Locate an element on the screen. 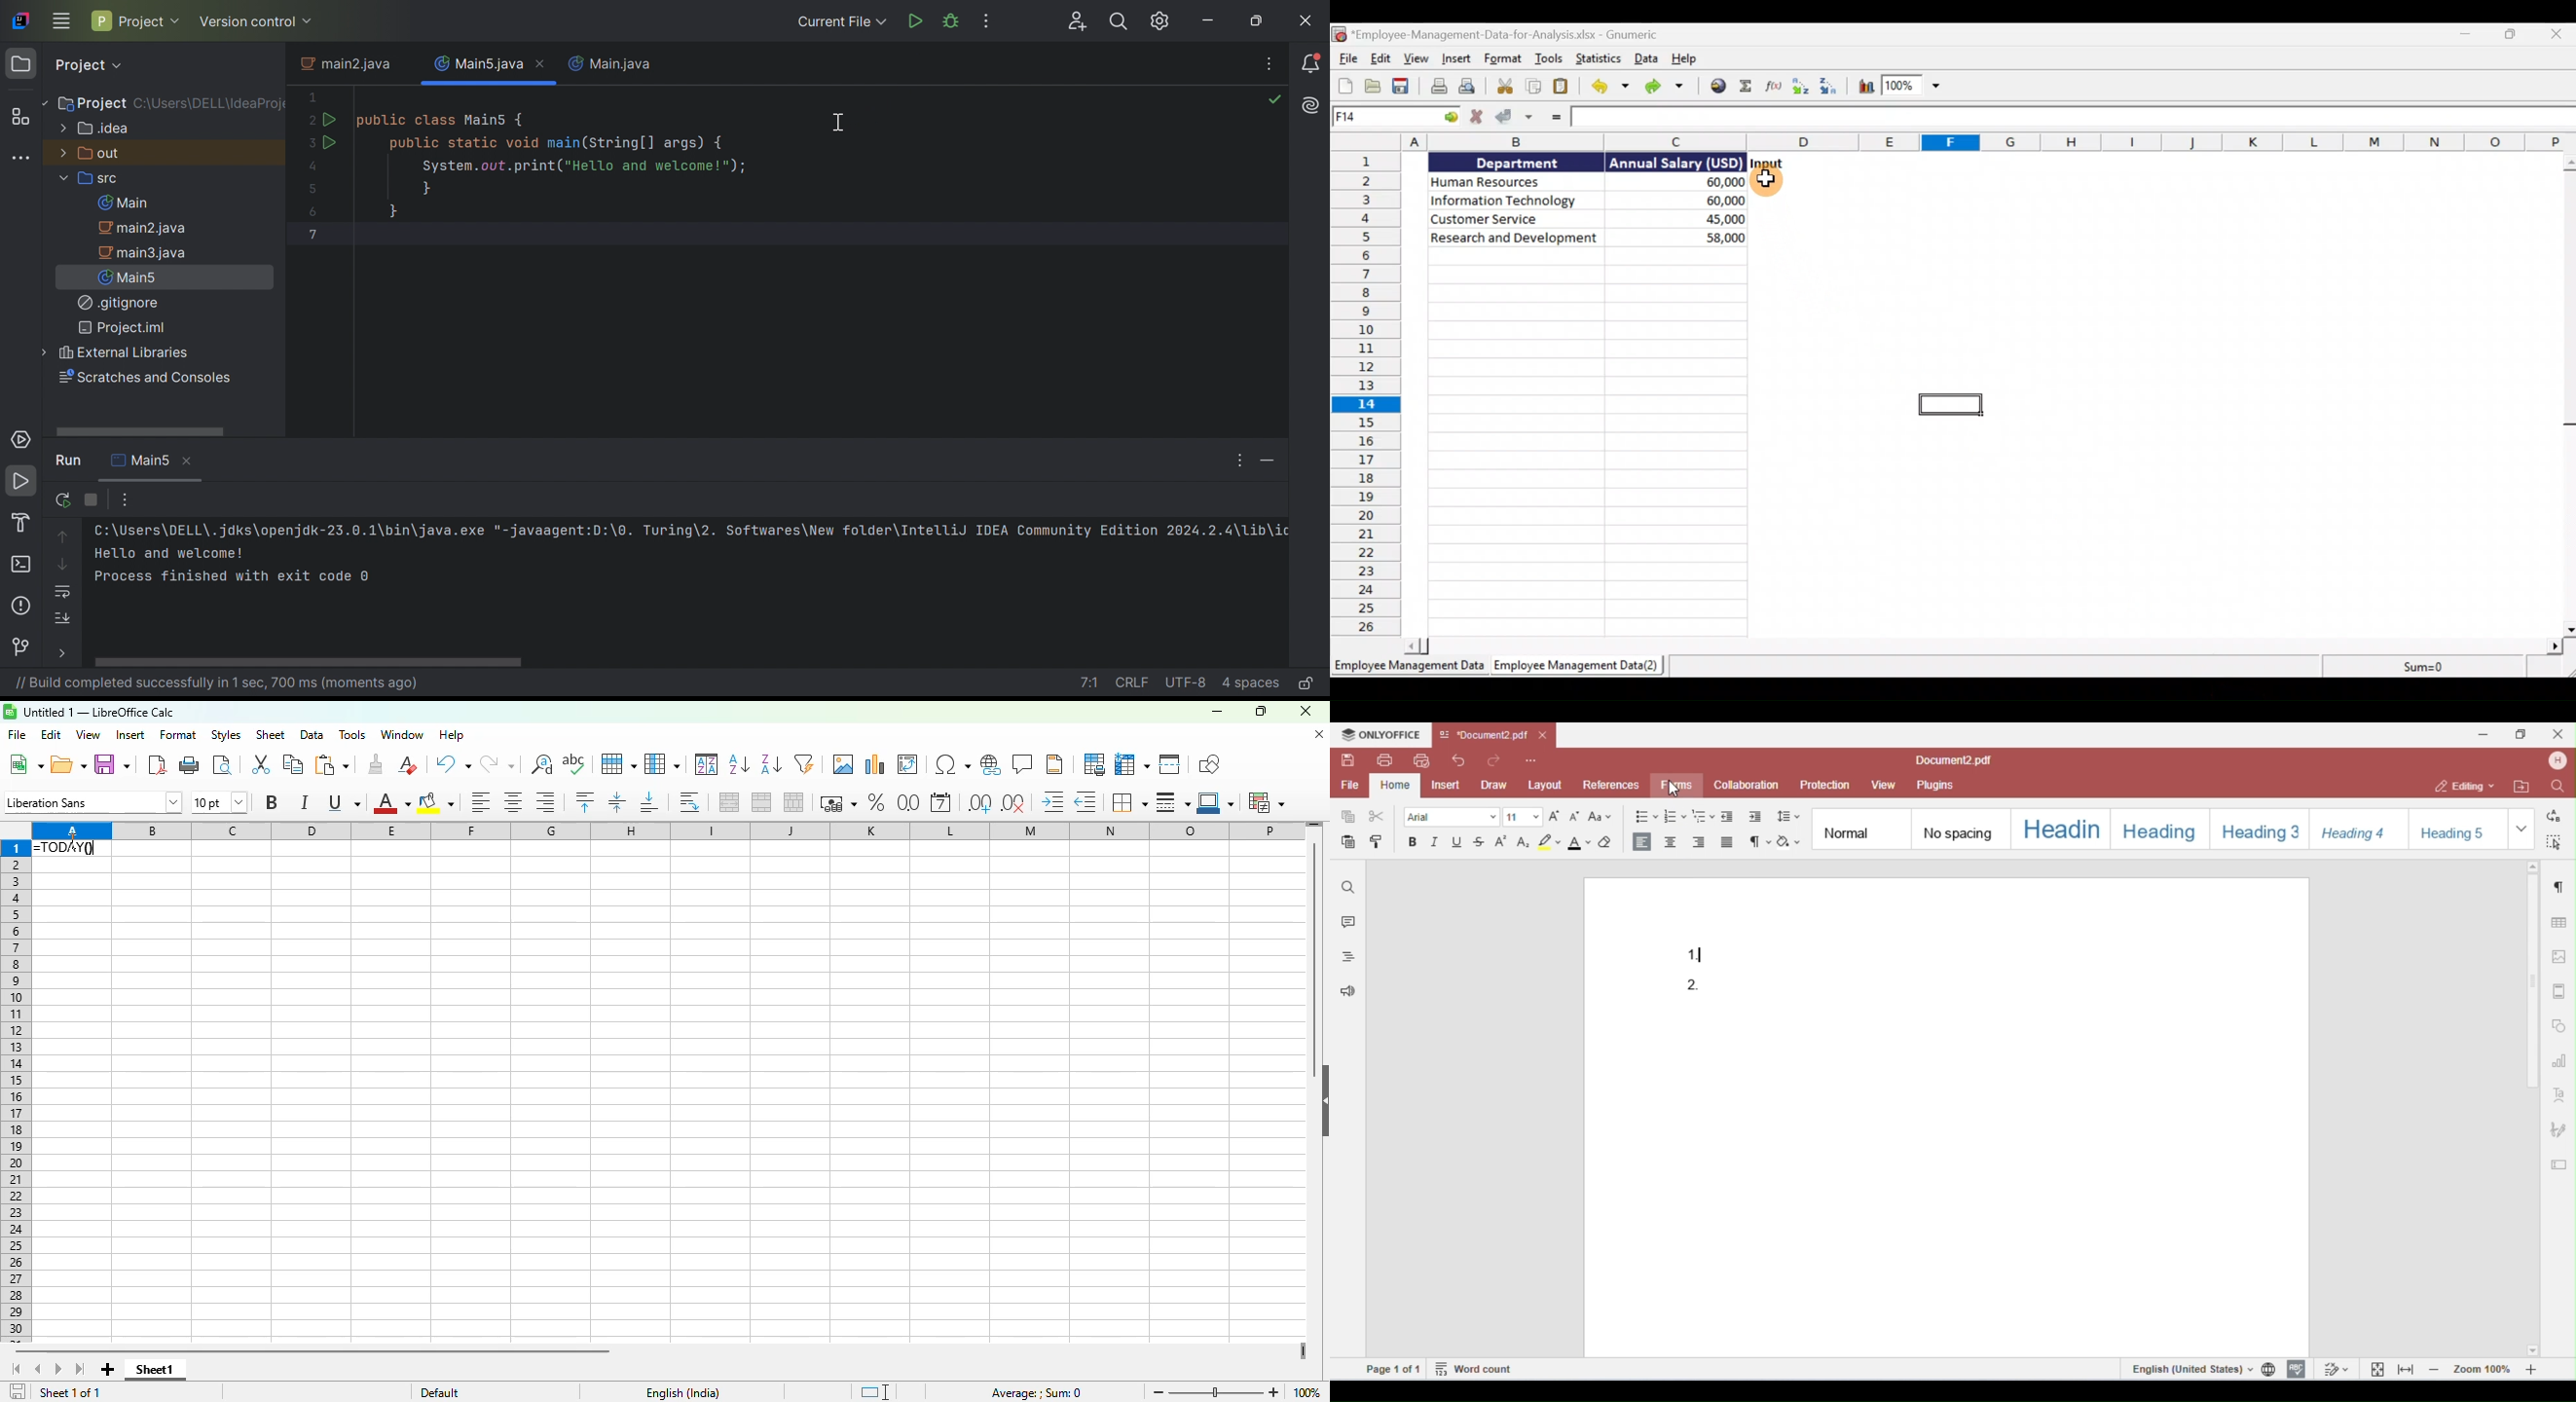  column is located at coordinates (662, 763).